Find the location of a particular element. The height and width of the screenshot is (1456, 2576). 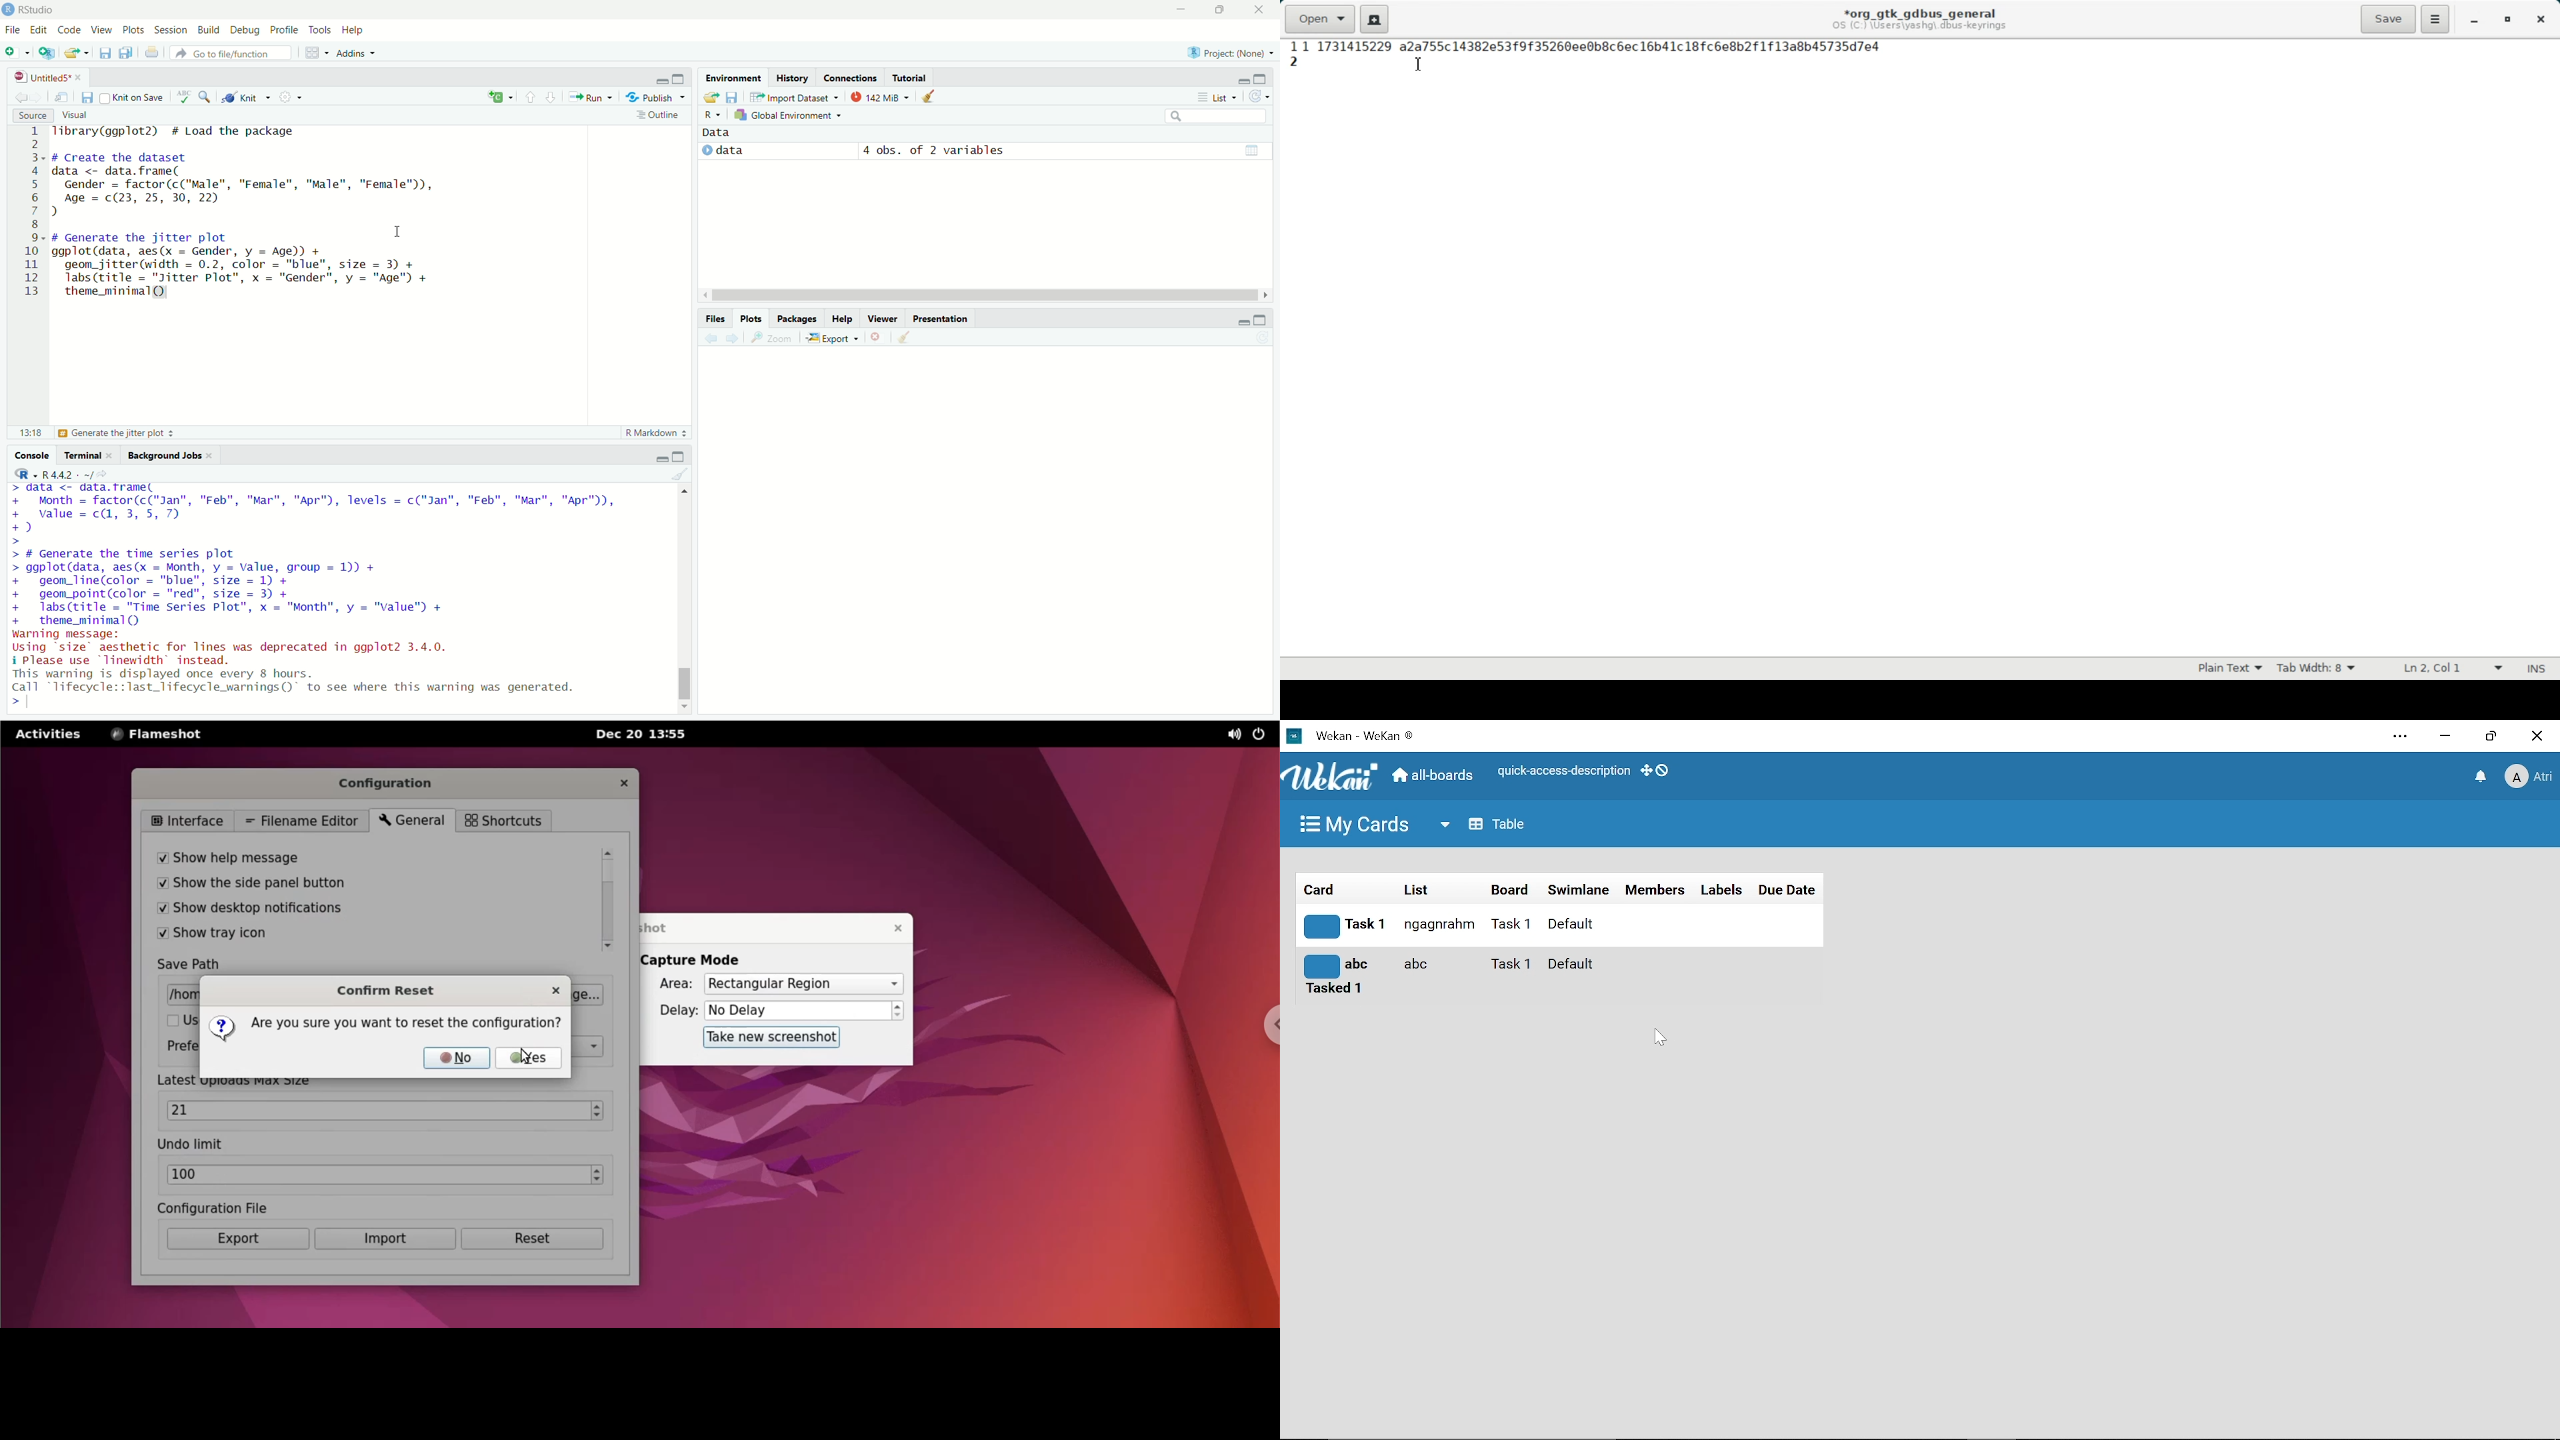

remove the current plot is located at coordinates (879, 338).